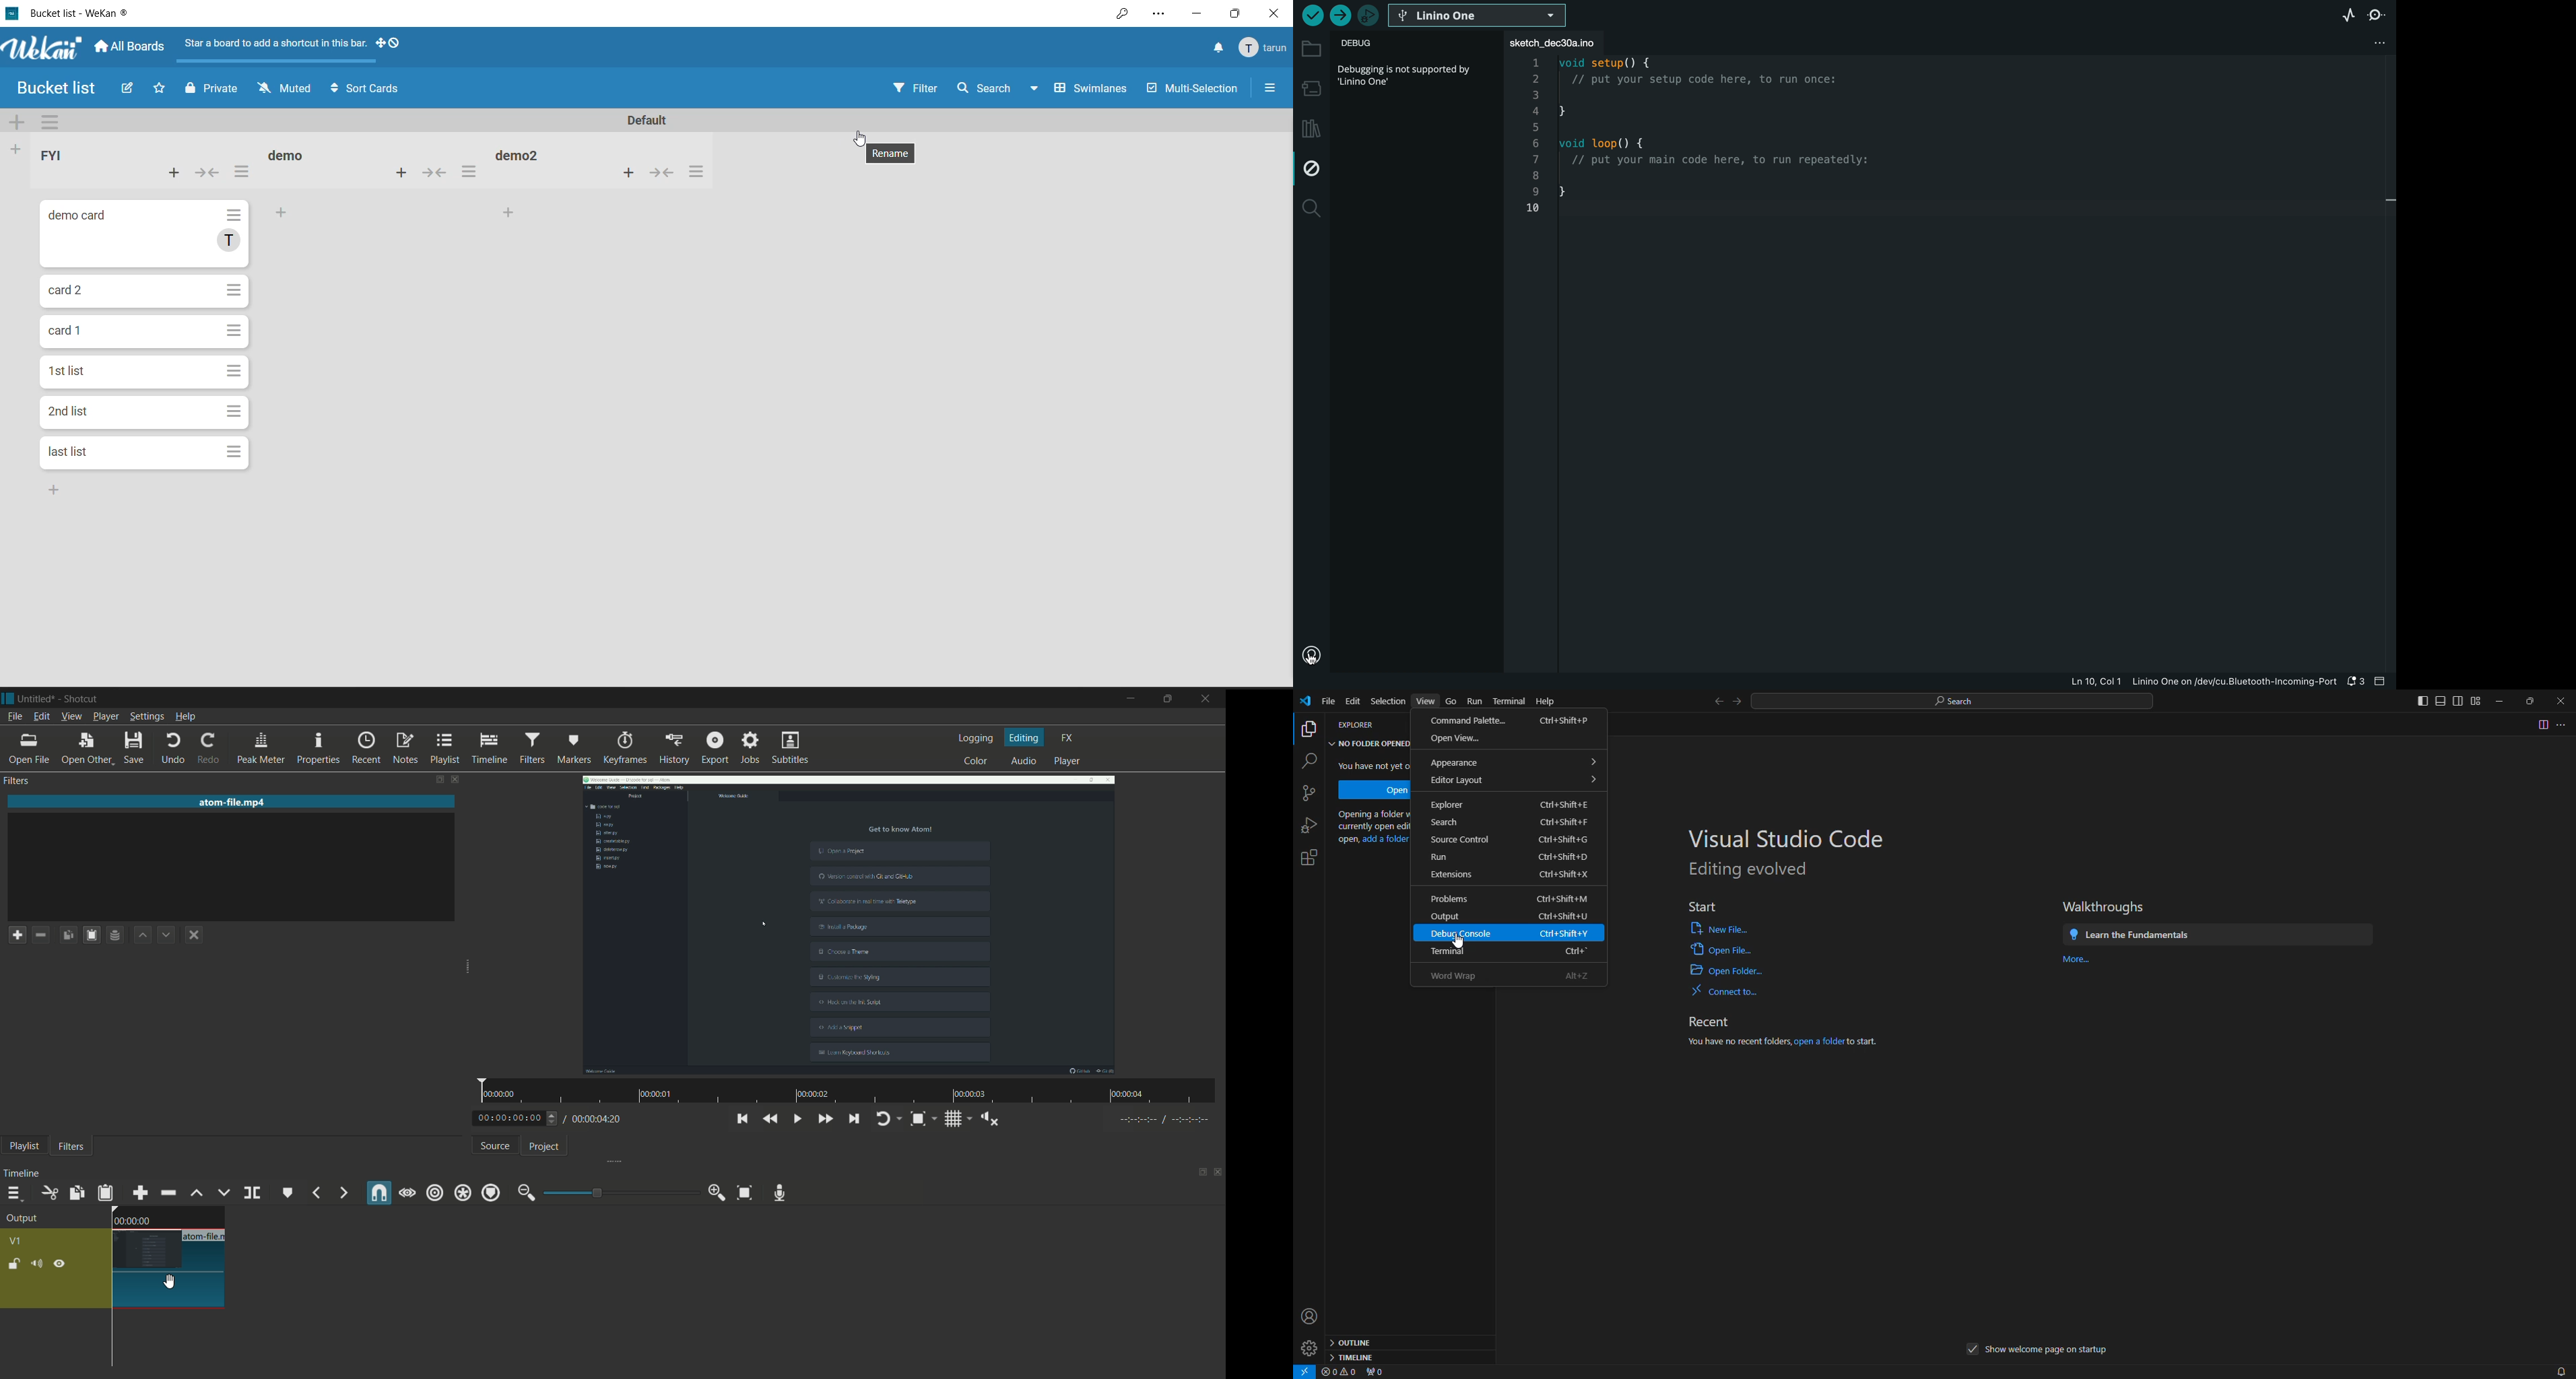  What do you see at coordinates (211, 172) in the screenshot?
I see `collapse` at bounding box center [211, 172].